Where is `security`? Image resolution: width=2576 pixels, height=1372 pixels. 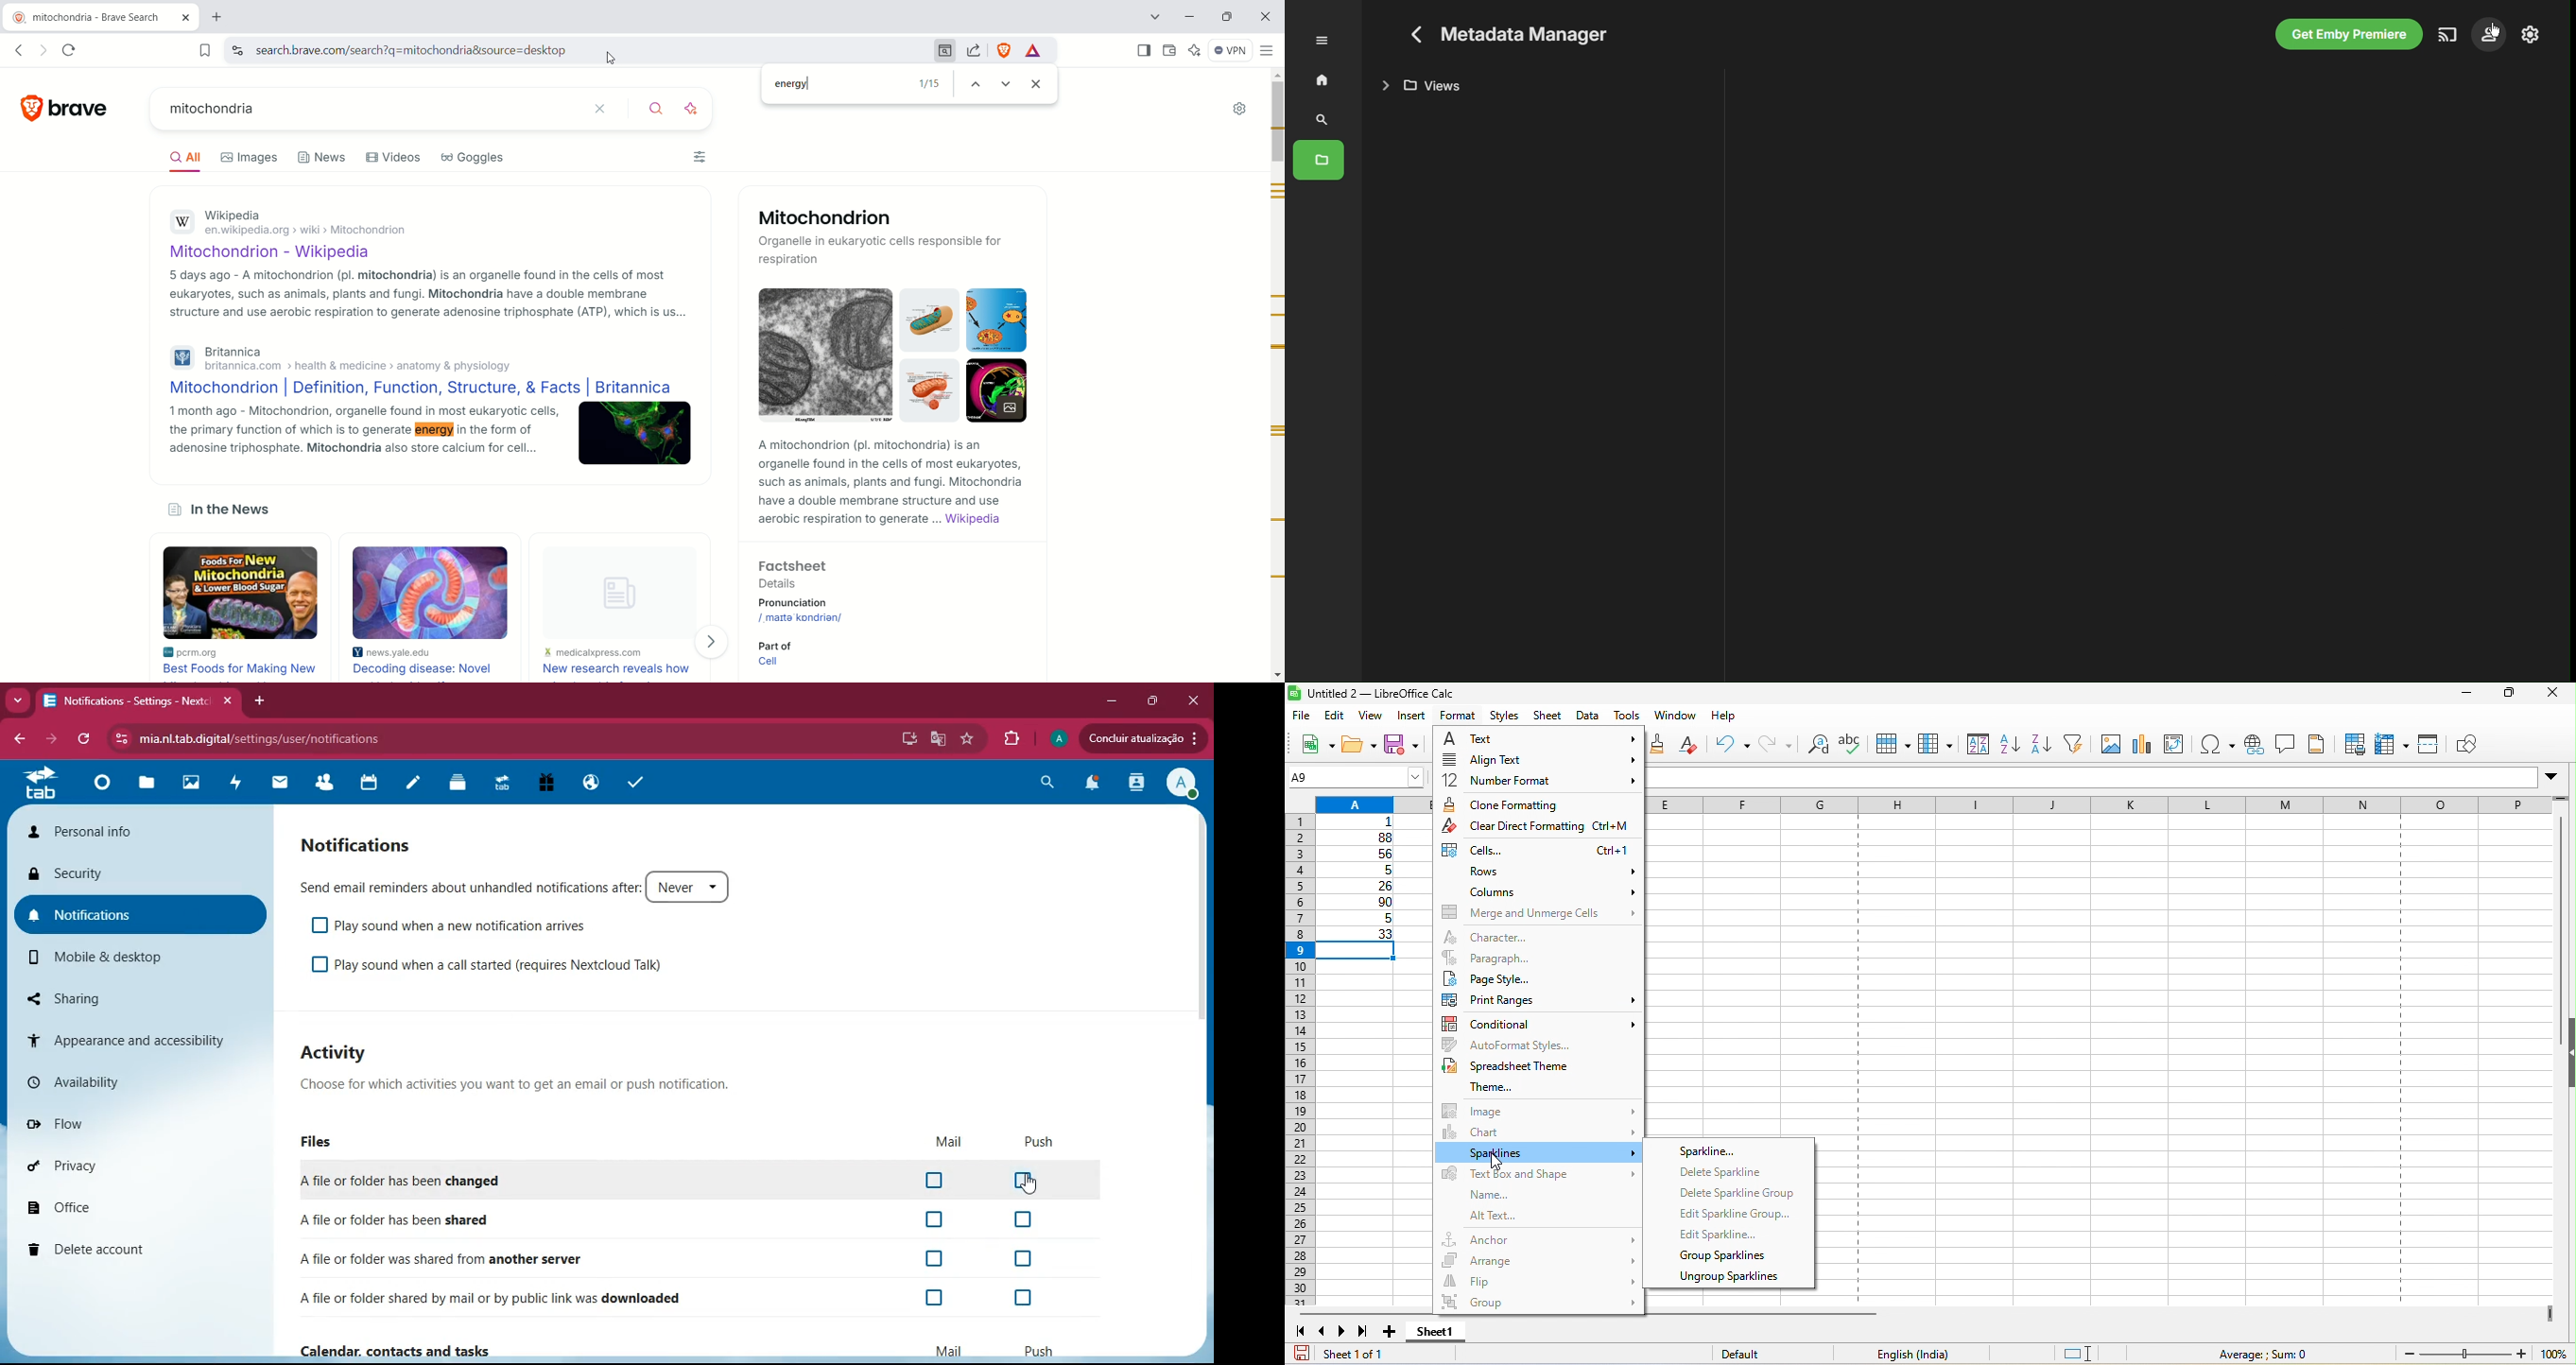
security is located at coordinates (132, 876).